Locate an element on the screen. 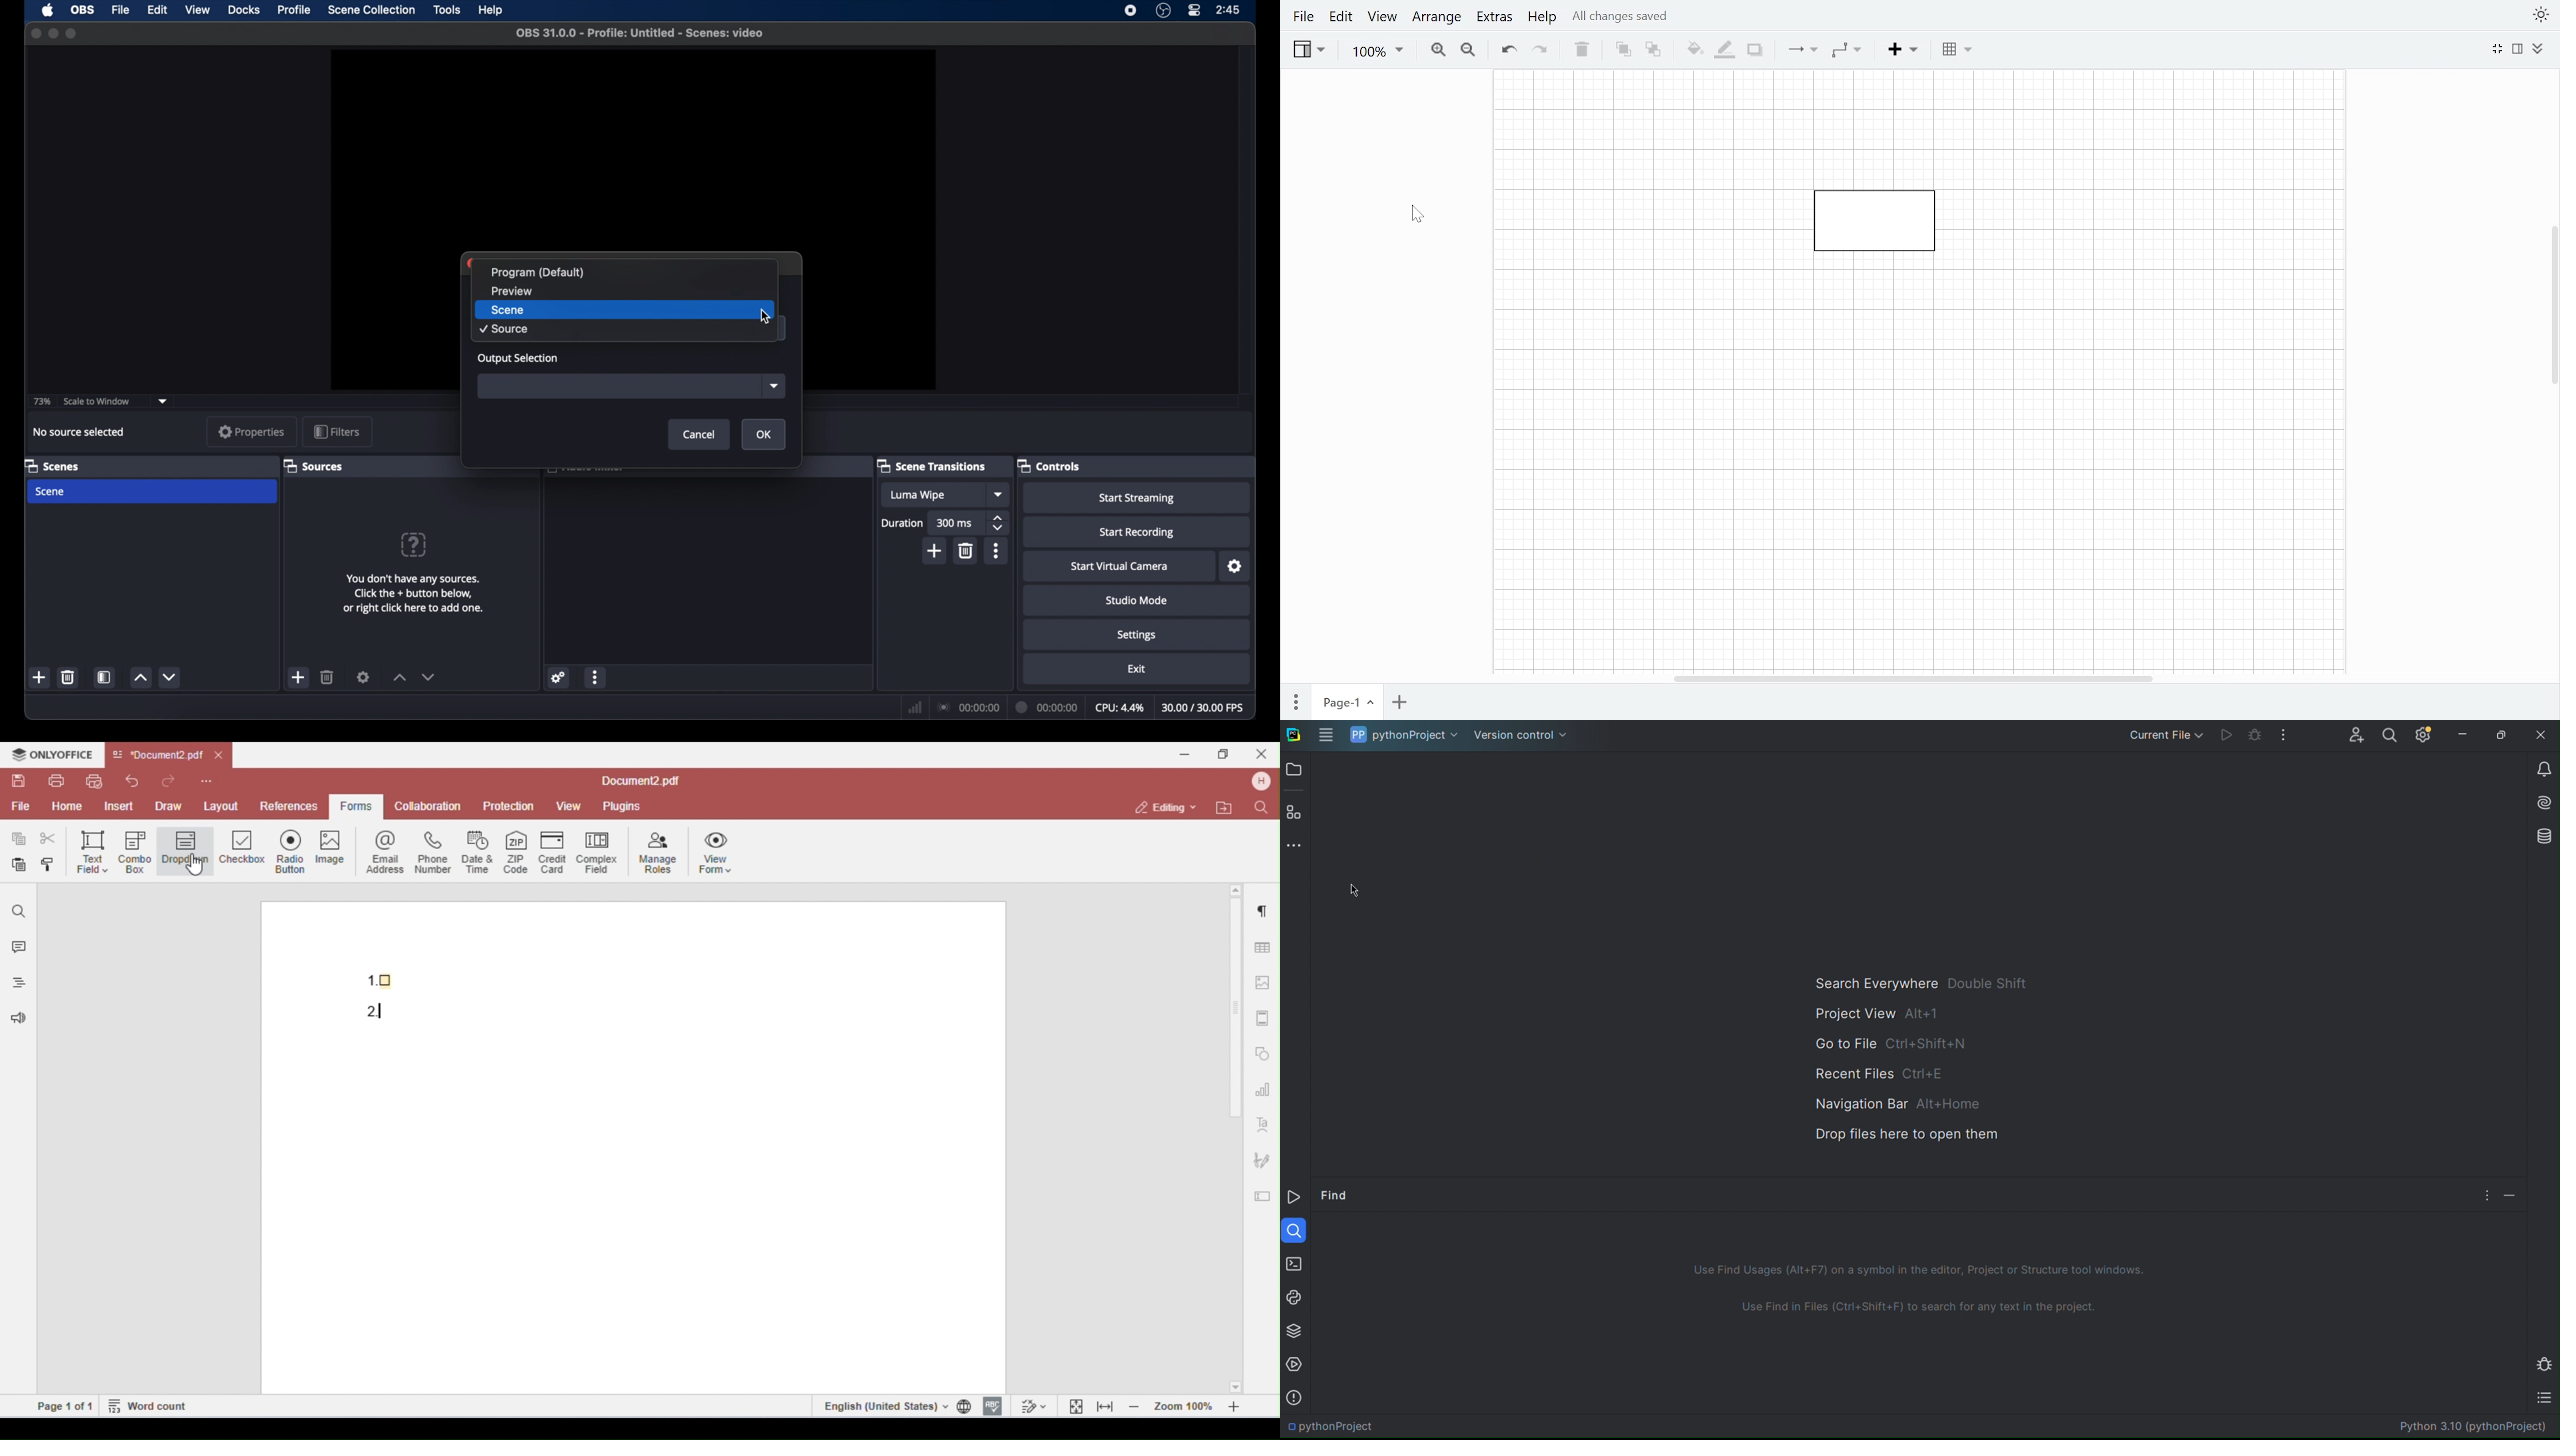  add is located at coordinates (40, 677).